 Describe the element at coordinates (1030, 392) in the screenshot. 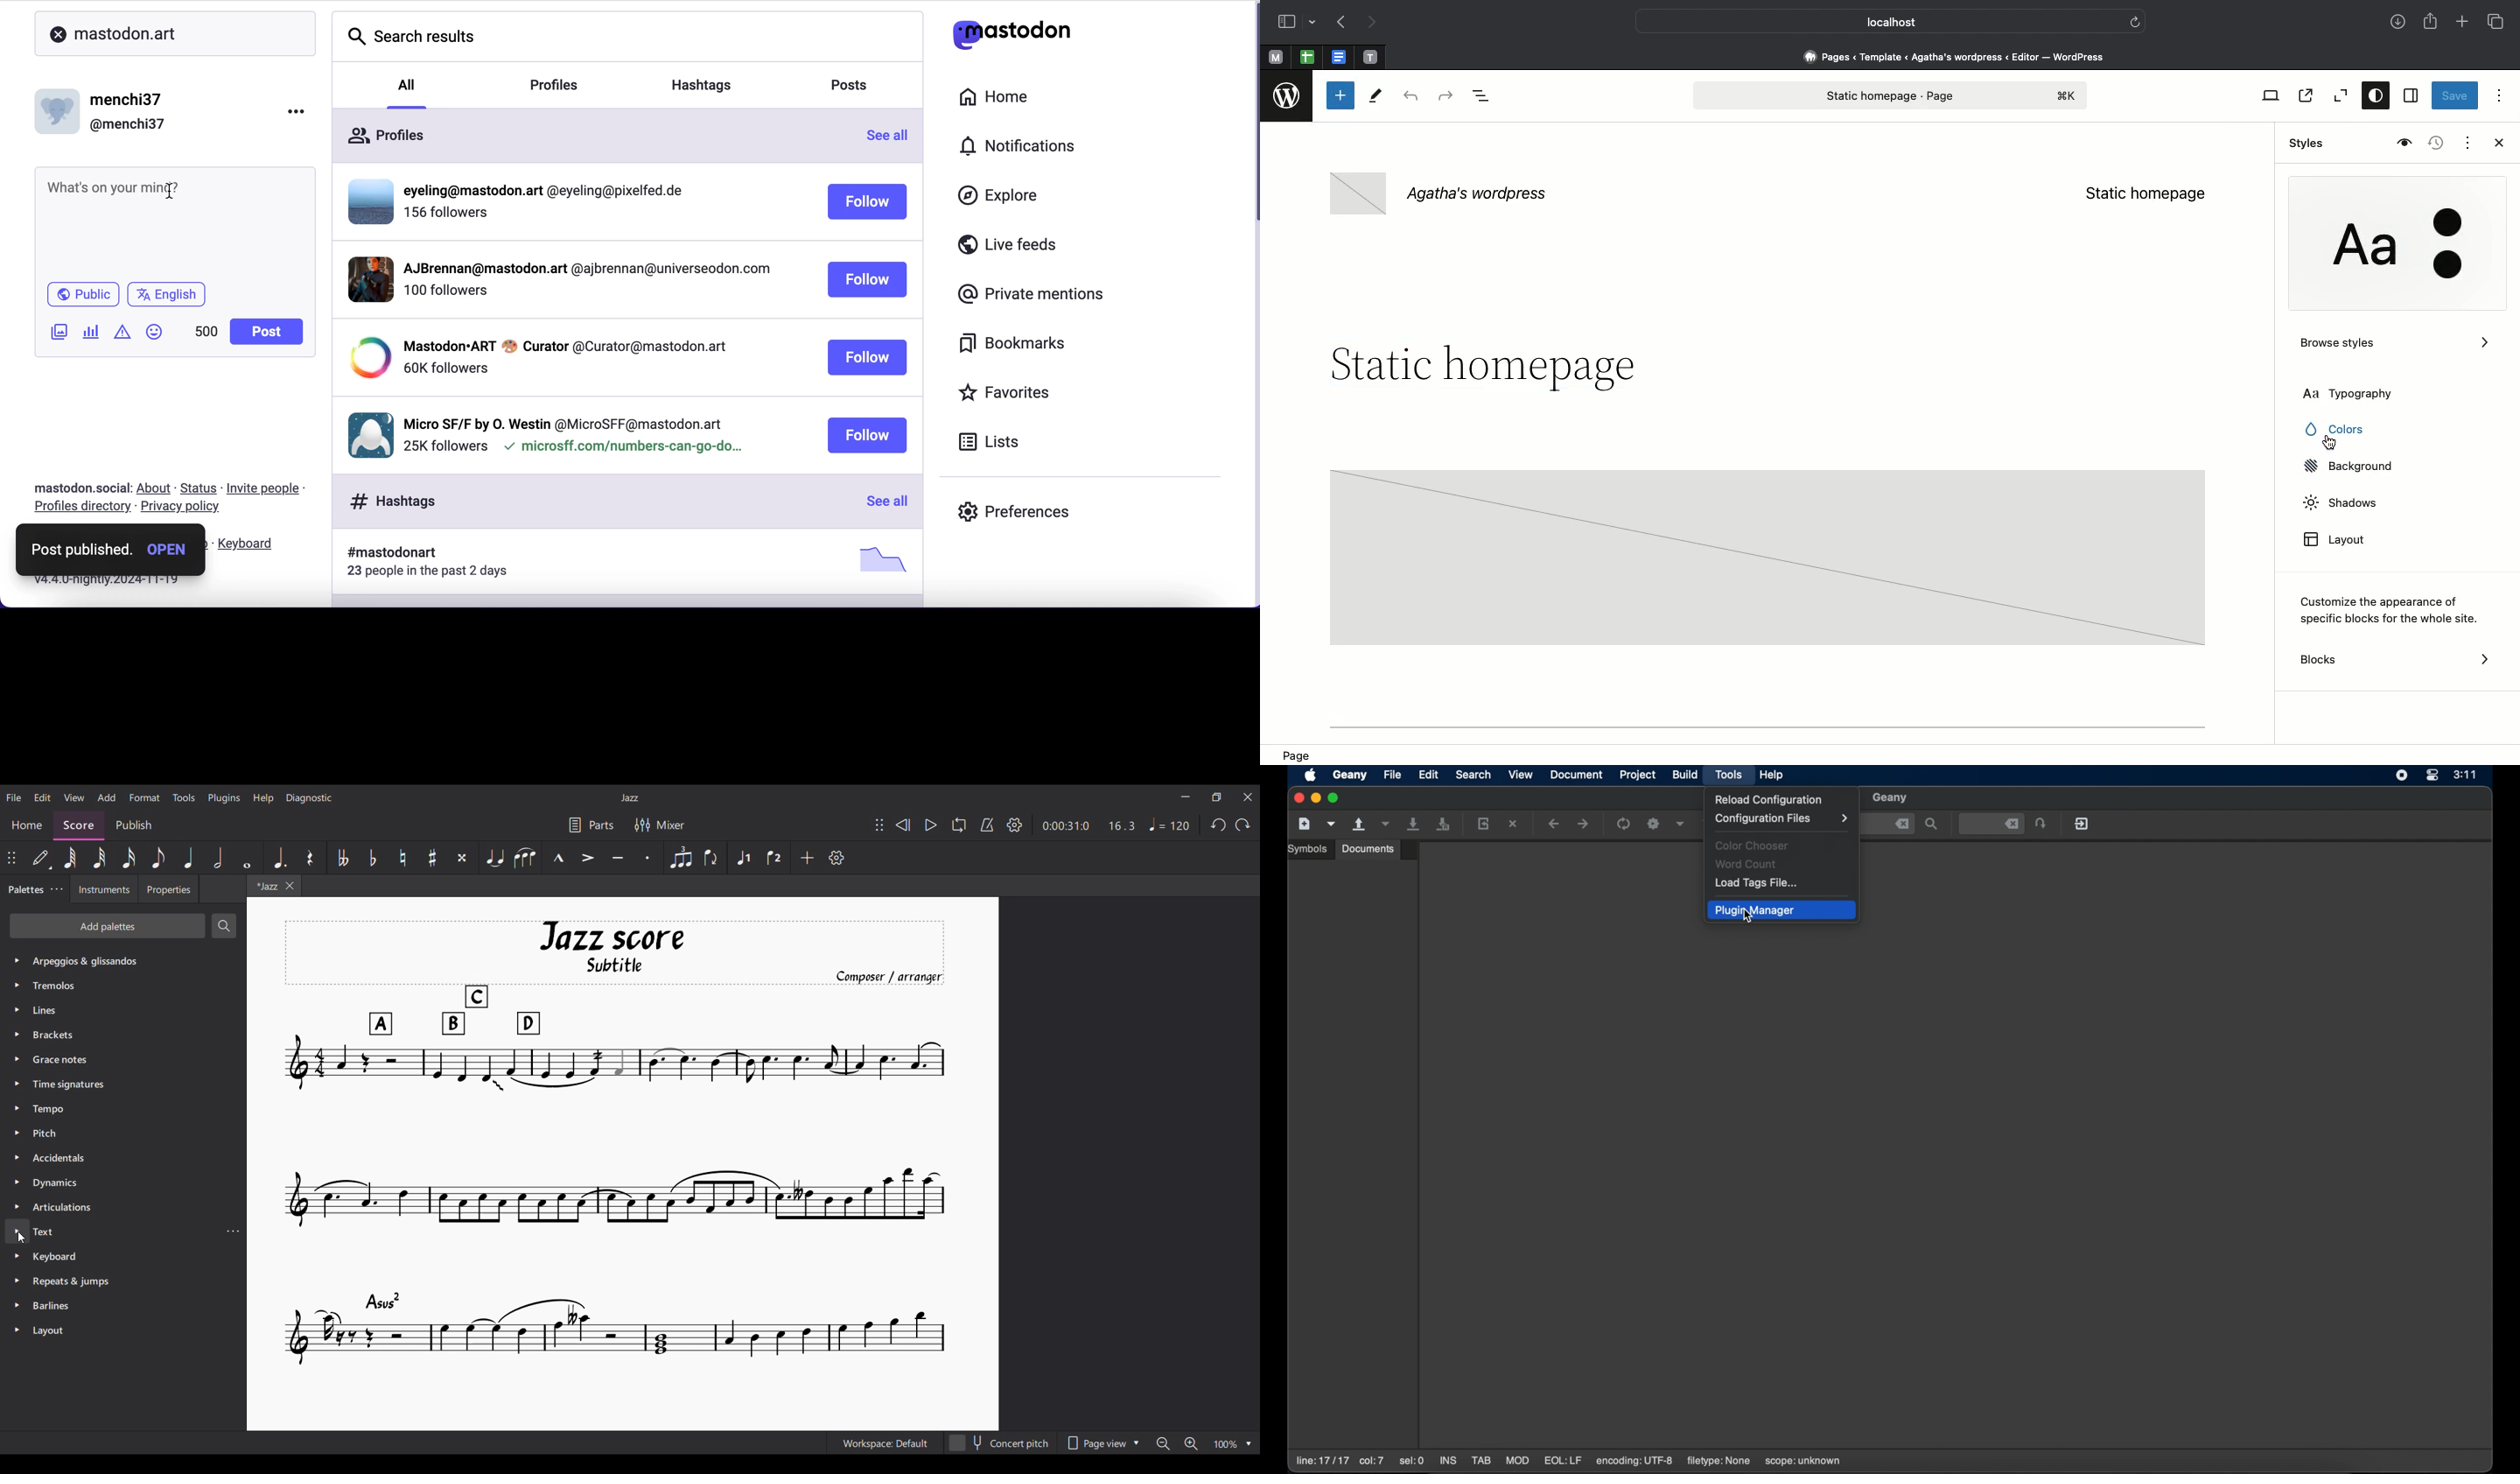

I see `favorites` at that location.